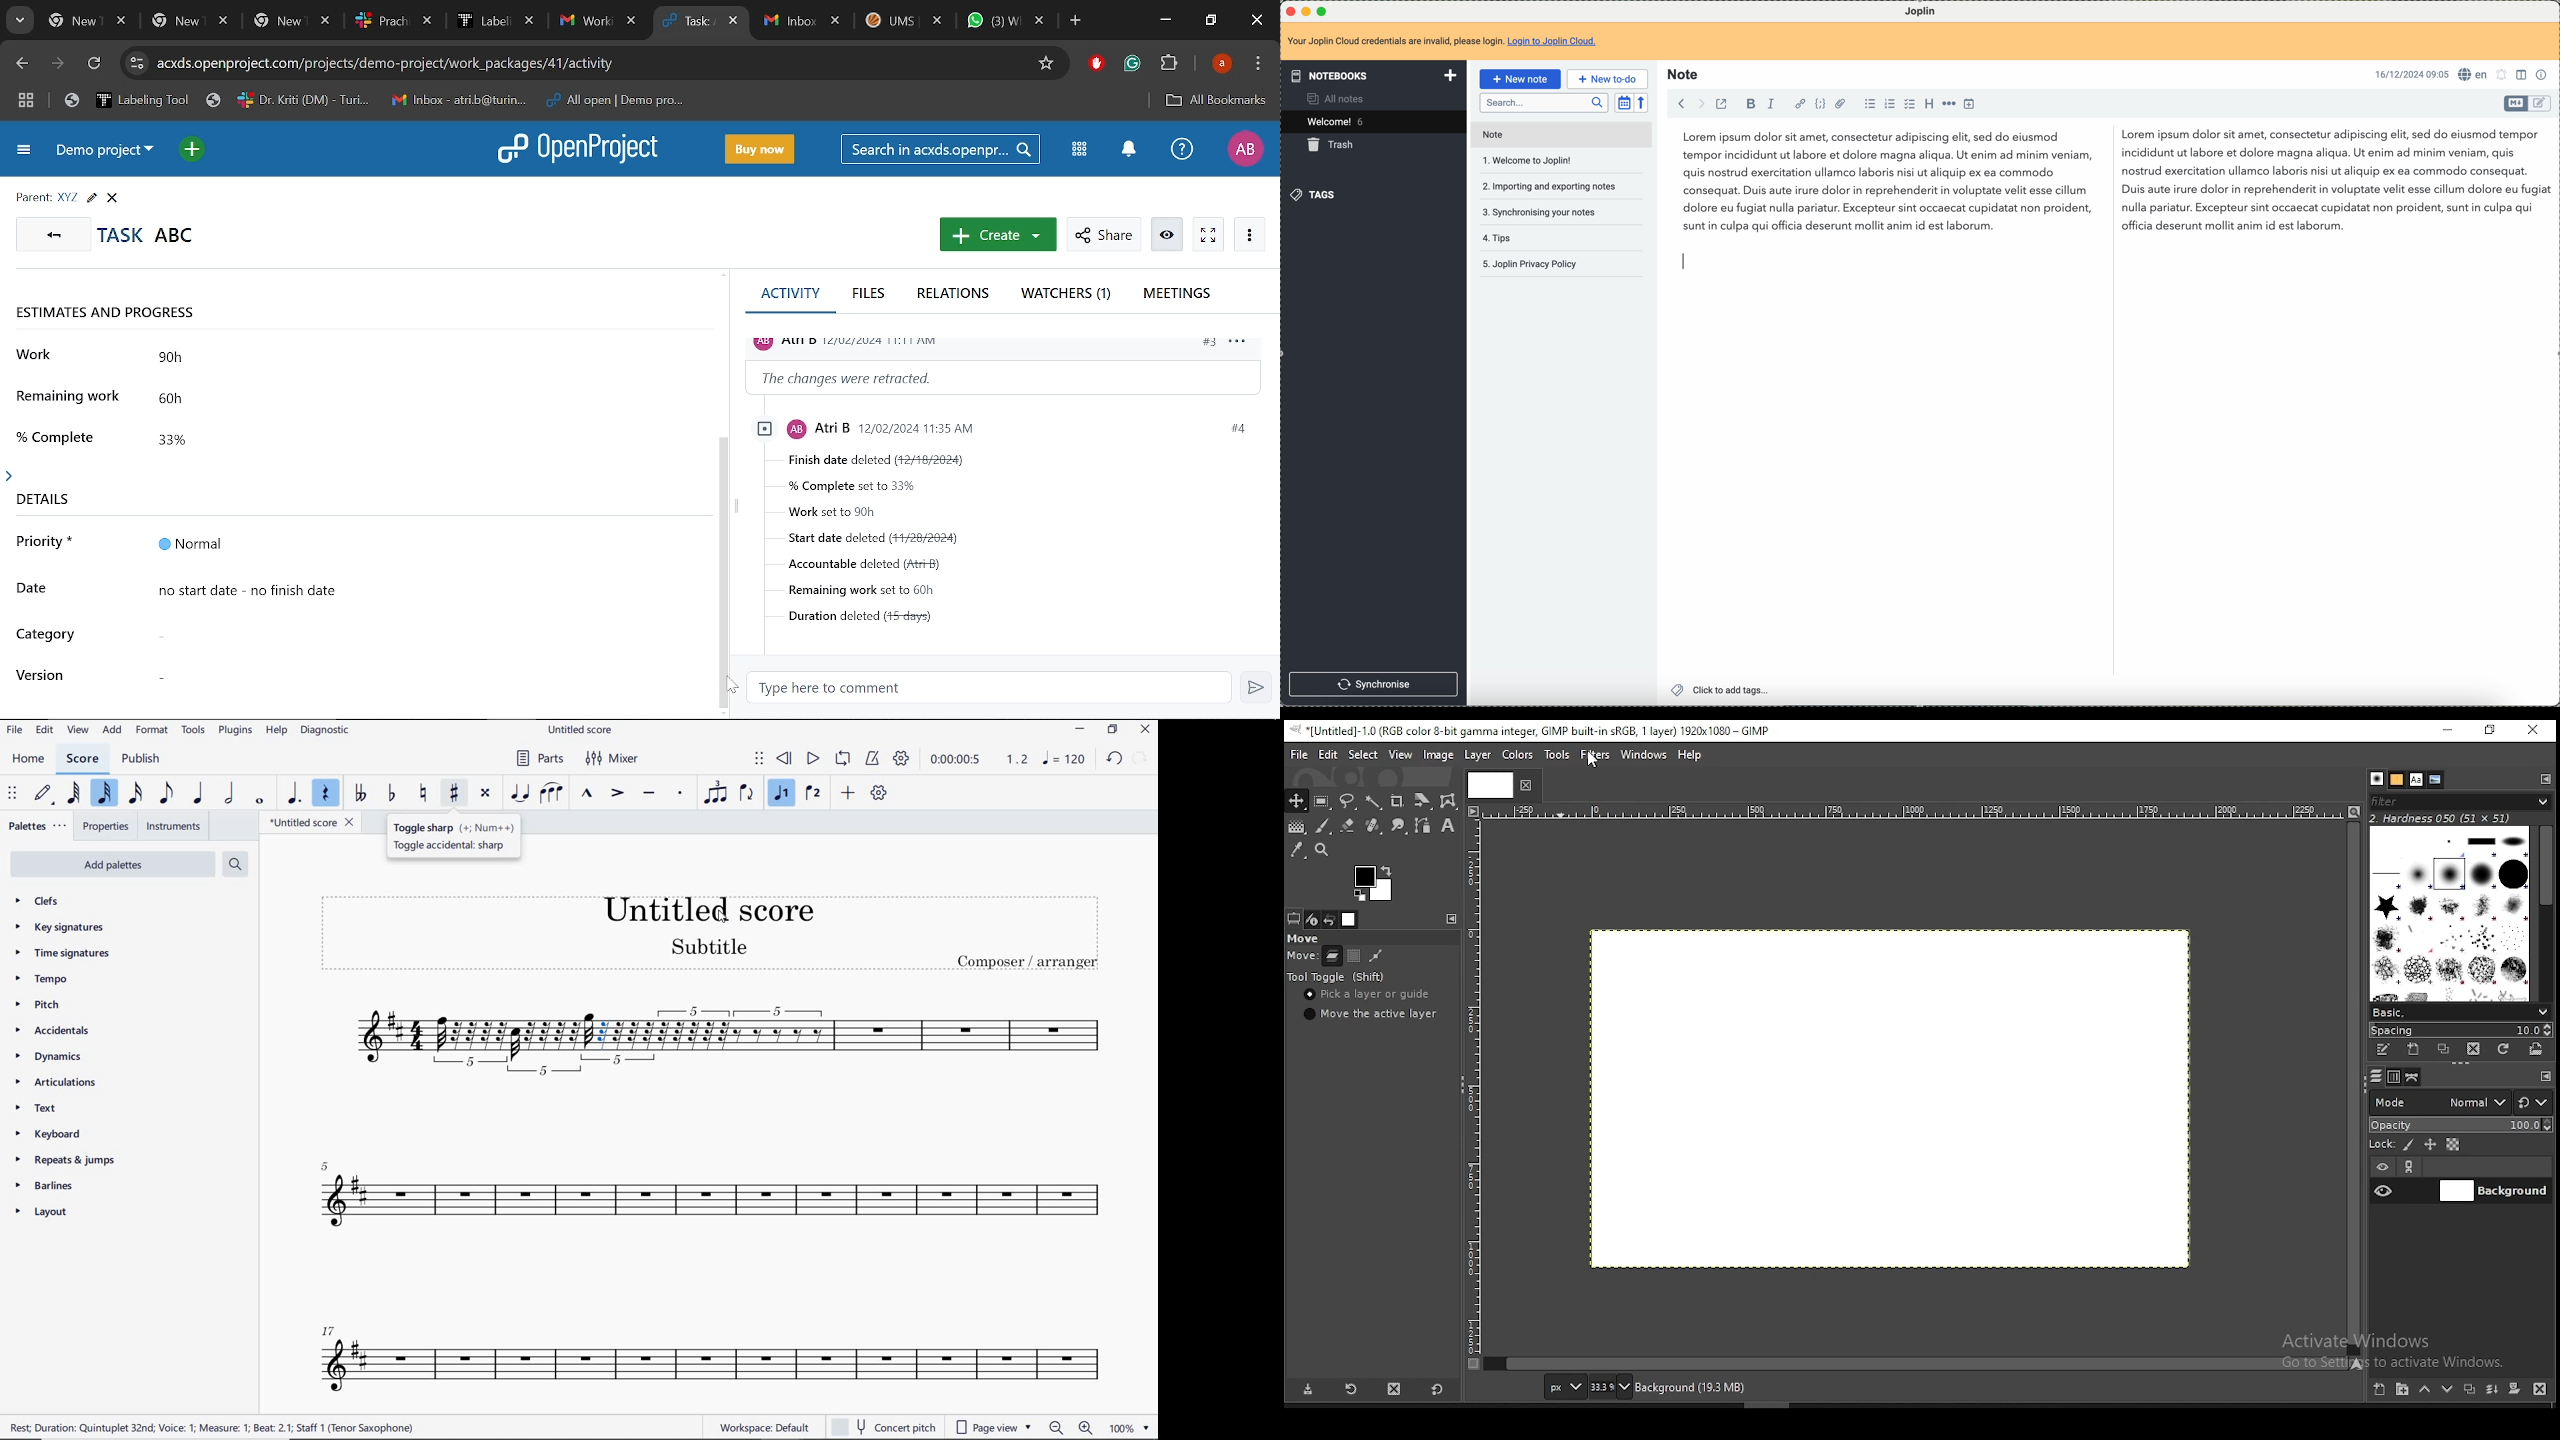 The image size is (2576, 1456). I want to click on priority, so click(45, 546).